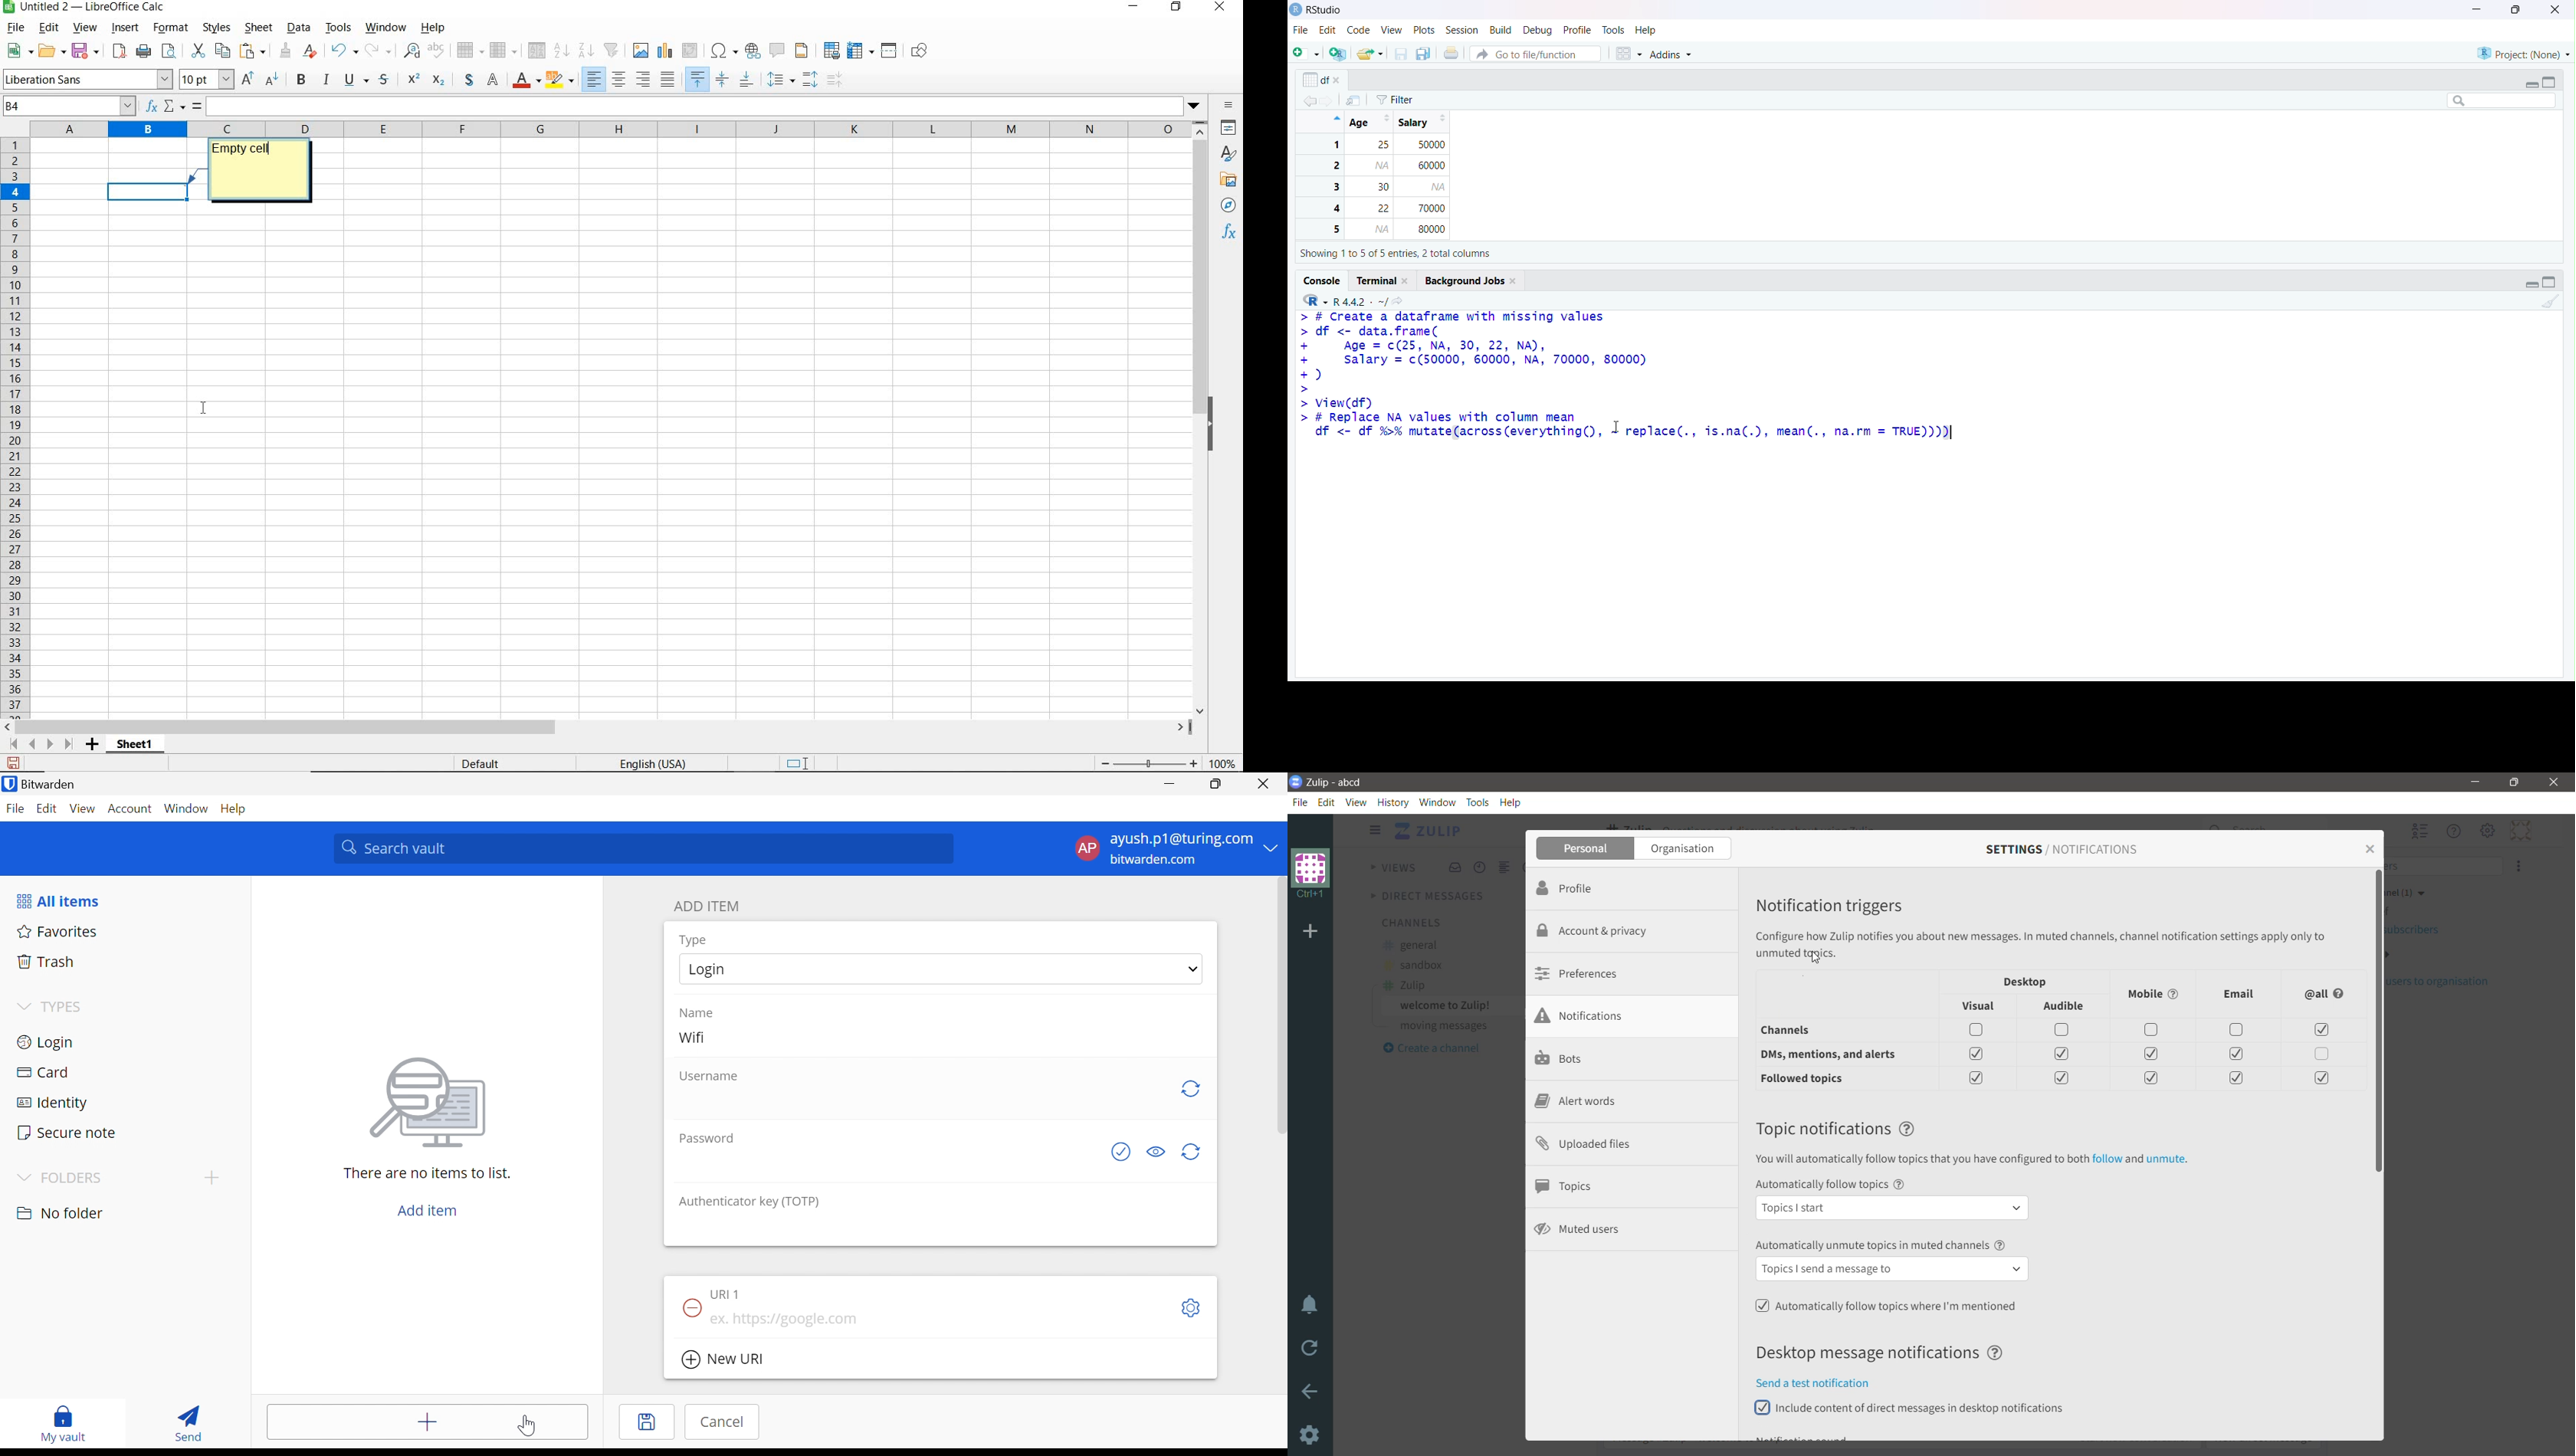  What do you see at coordinates (1633, 1017) in the screenshot?
I see `Notifications Tab selected` at bounding box center [1633, 1017].